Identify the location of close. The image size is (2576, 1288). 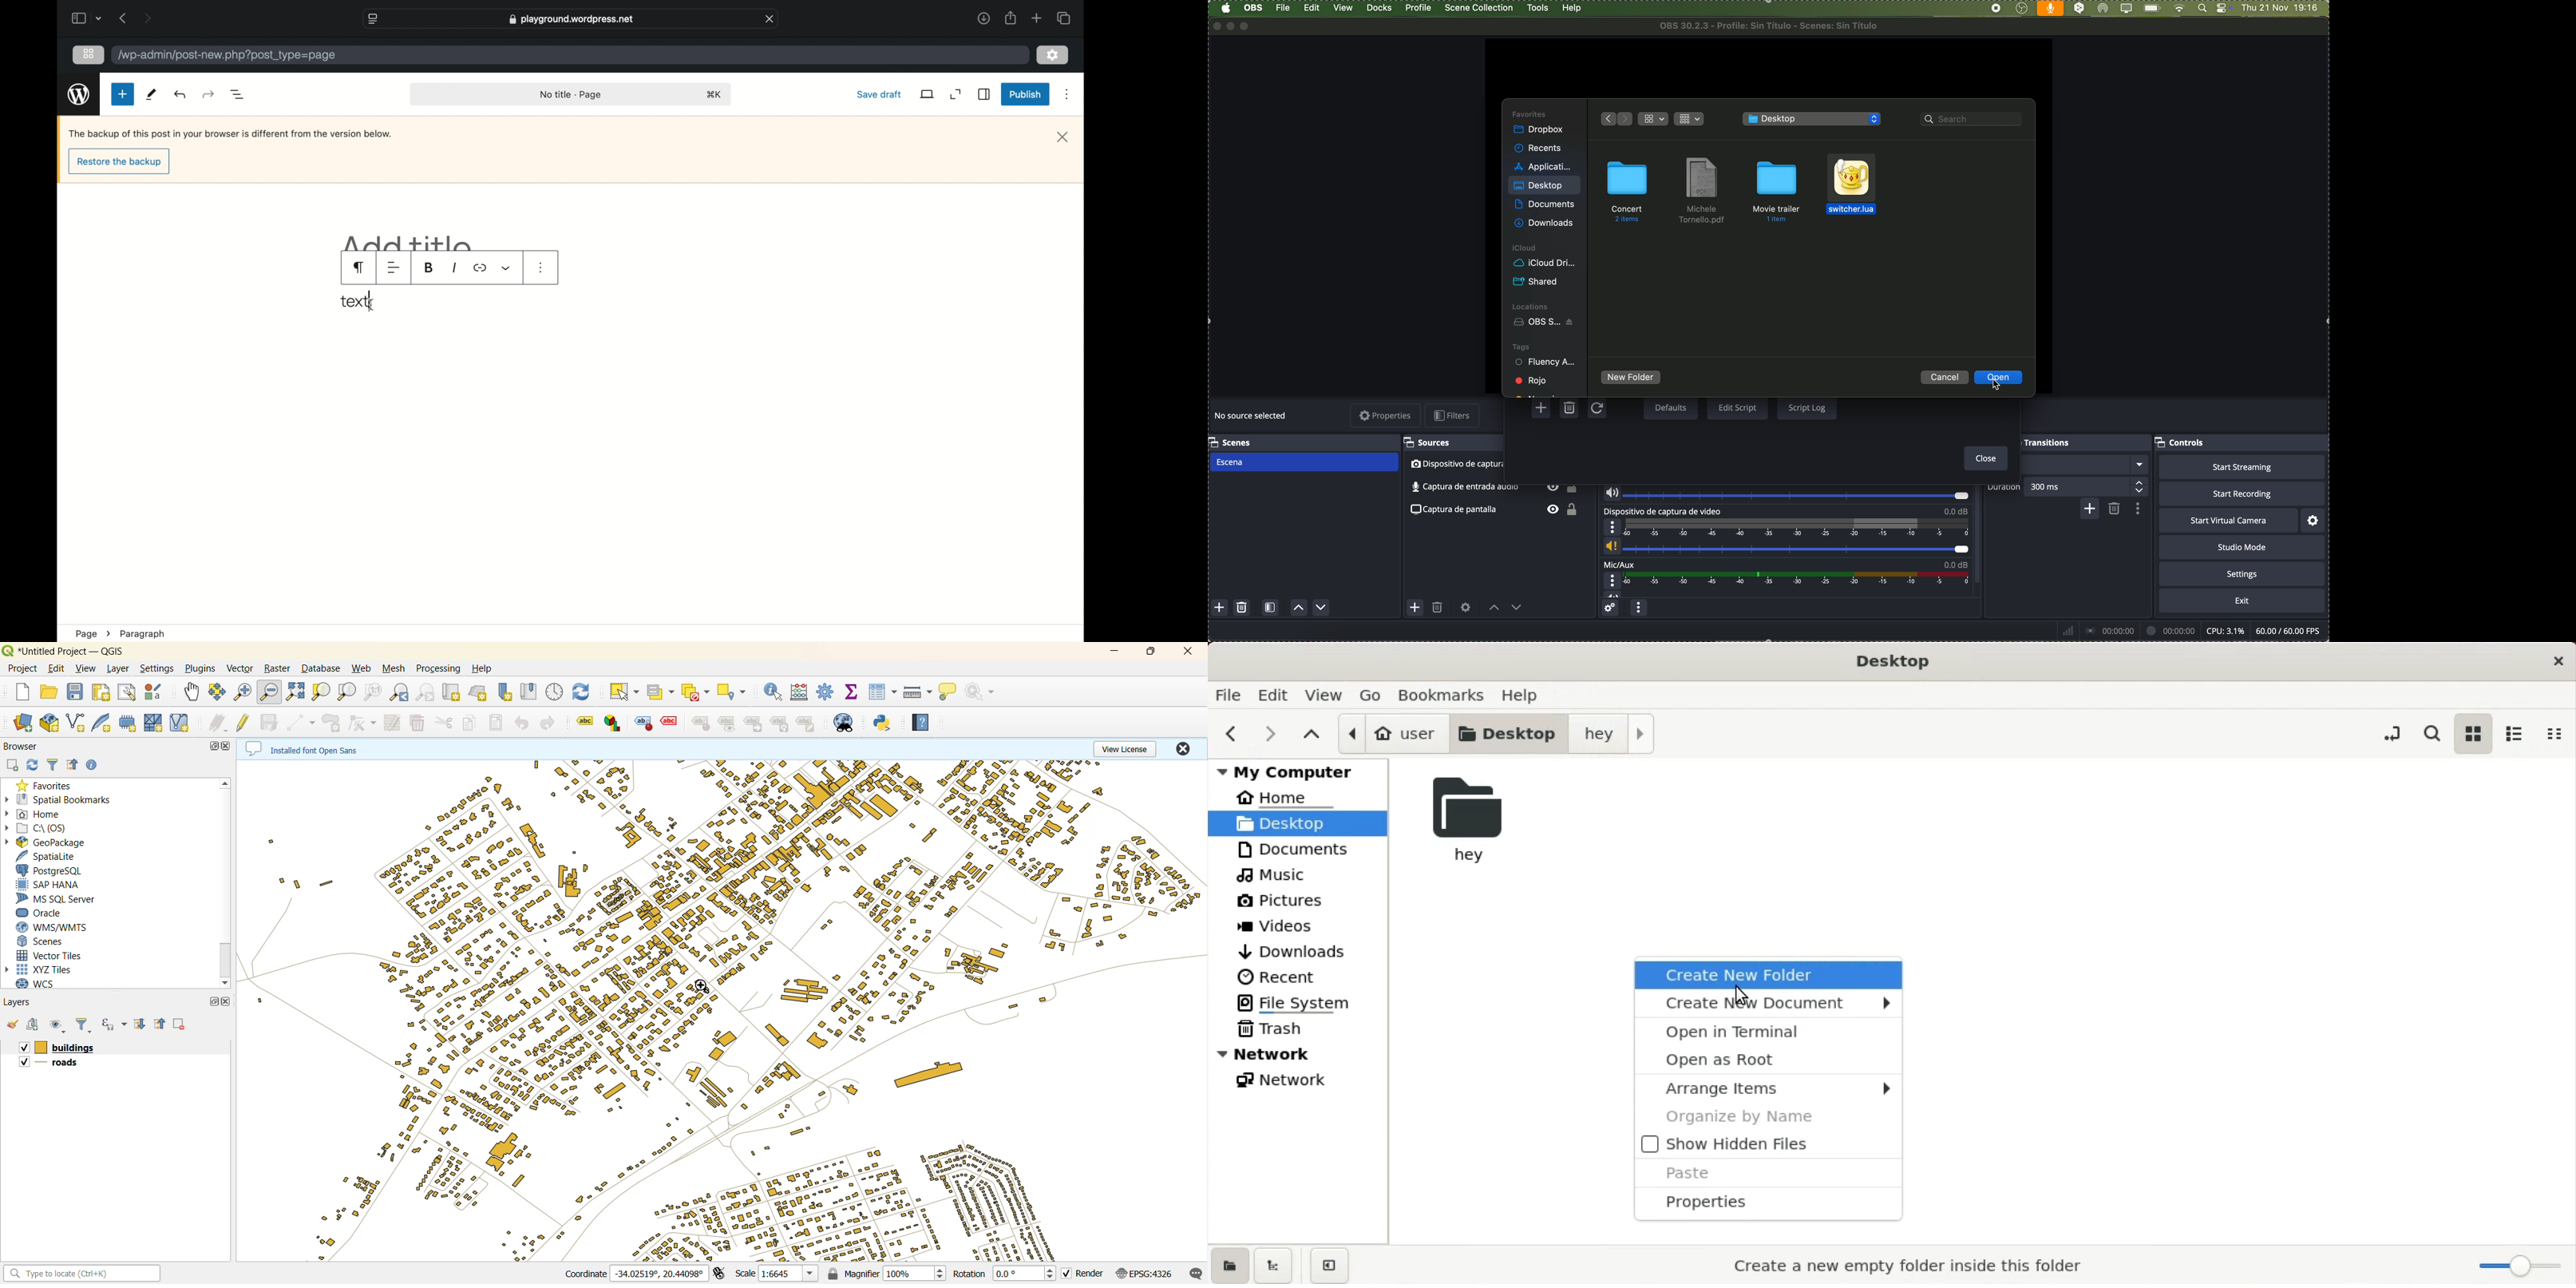
(1984, 459).